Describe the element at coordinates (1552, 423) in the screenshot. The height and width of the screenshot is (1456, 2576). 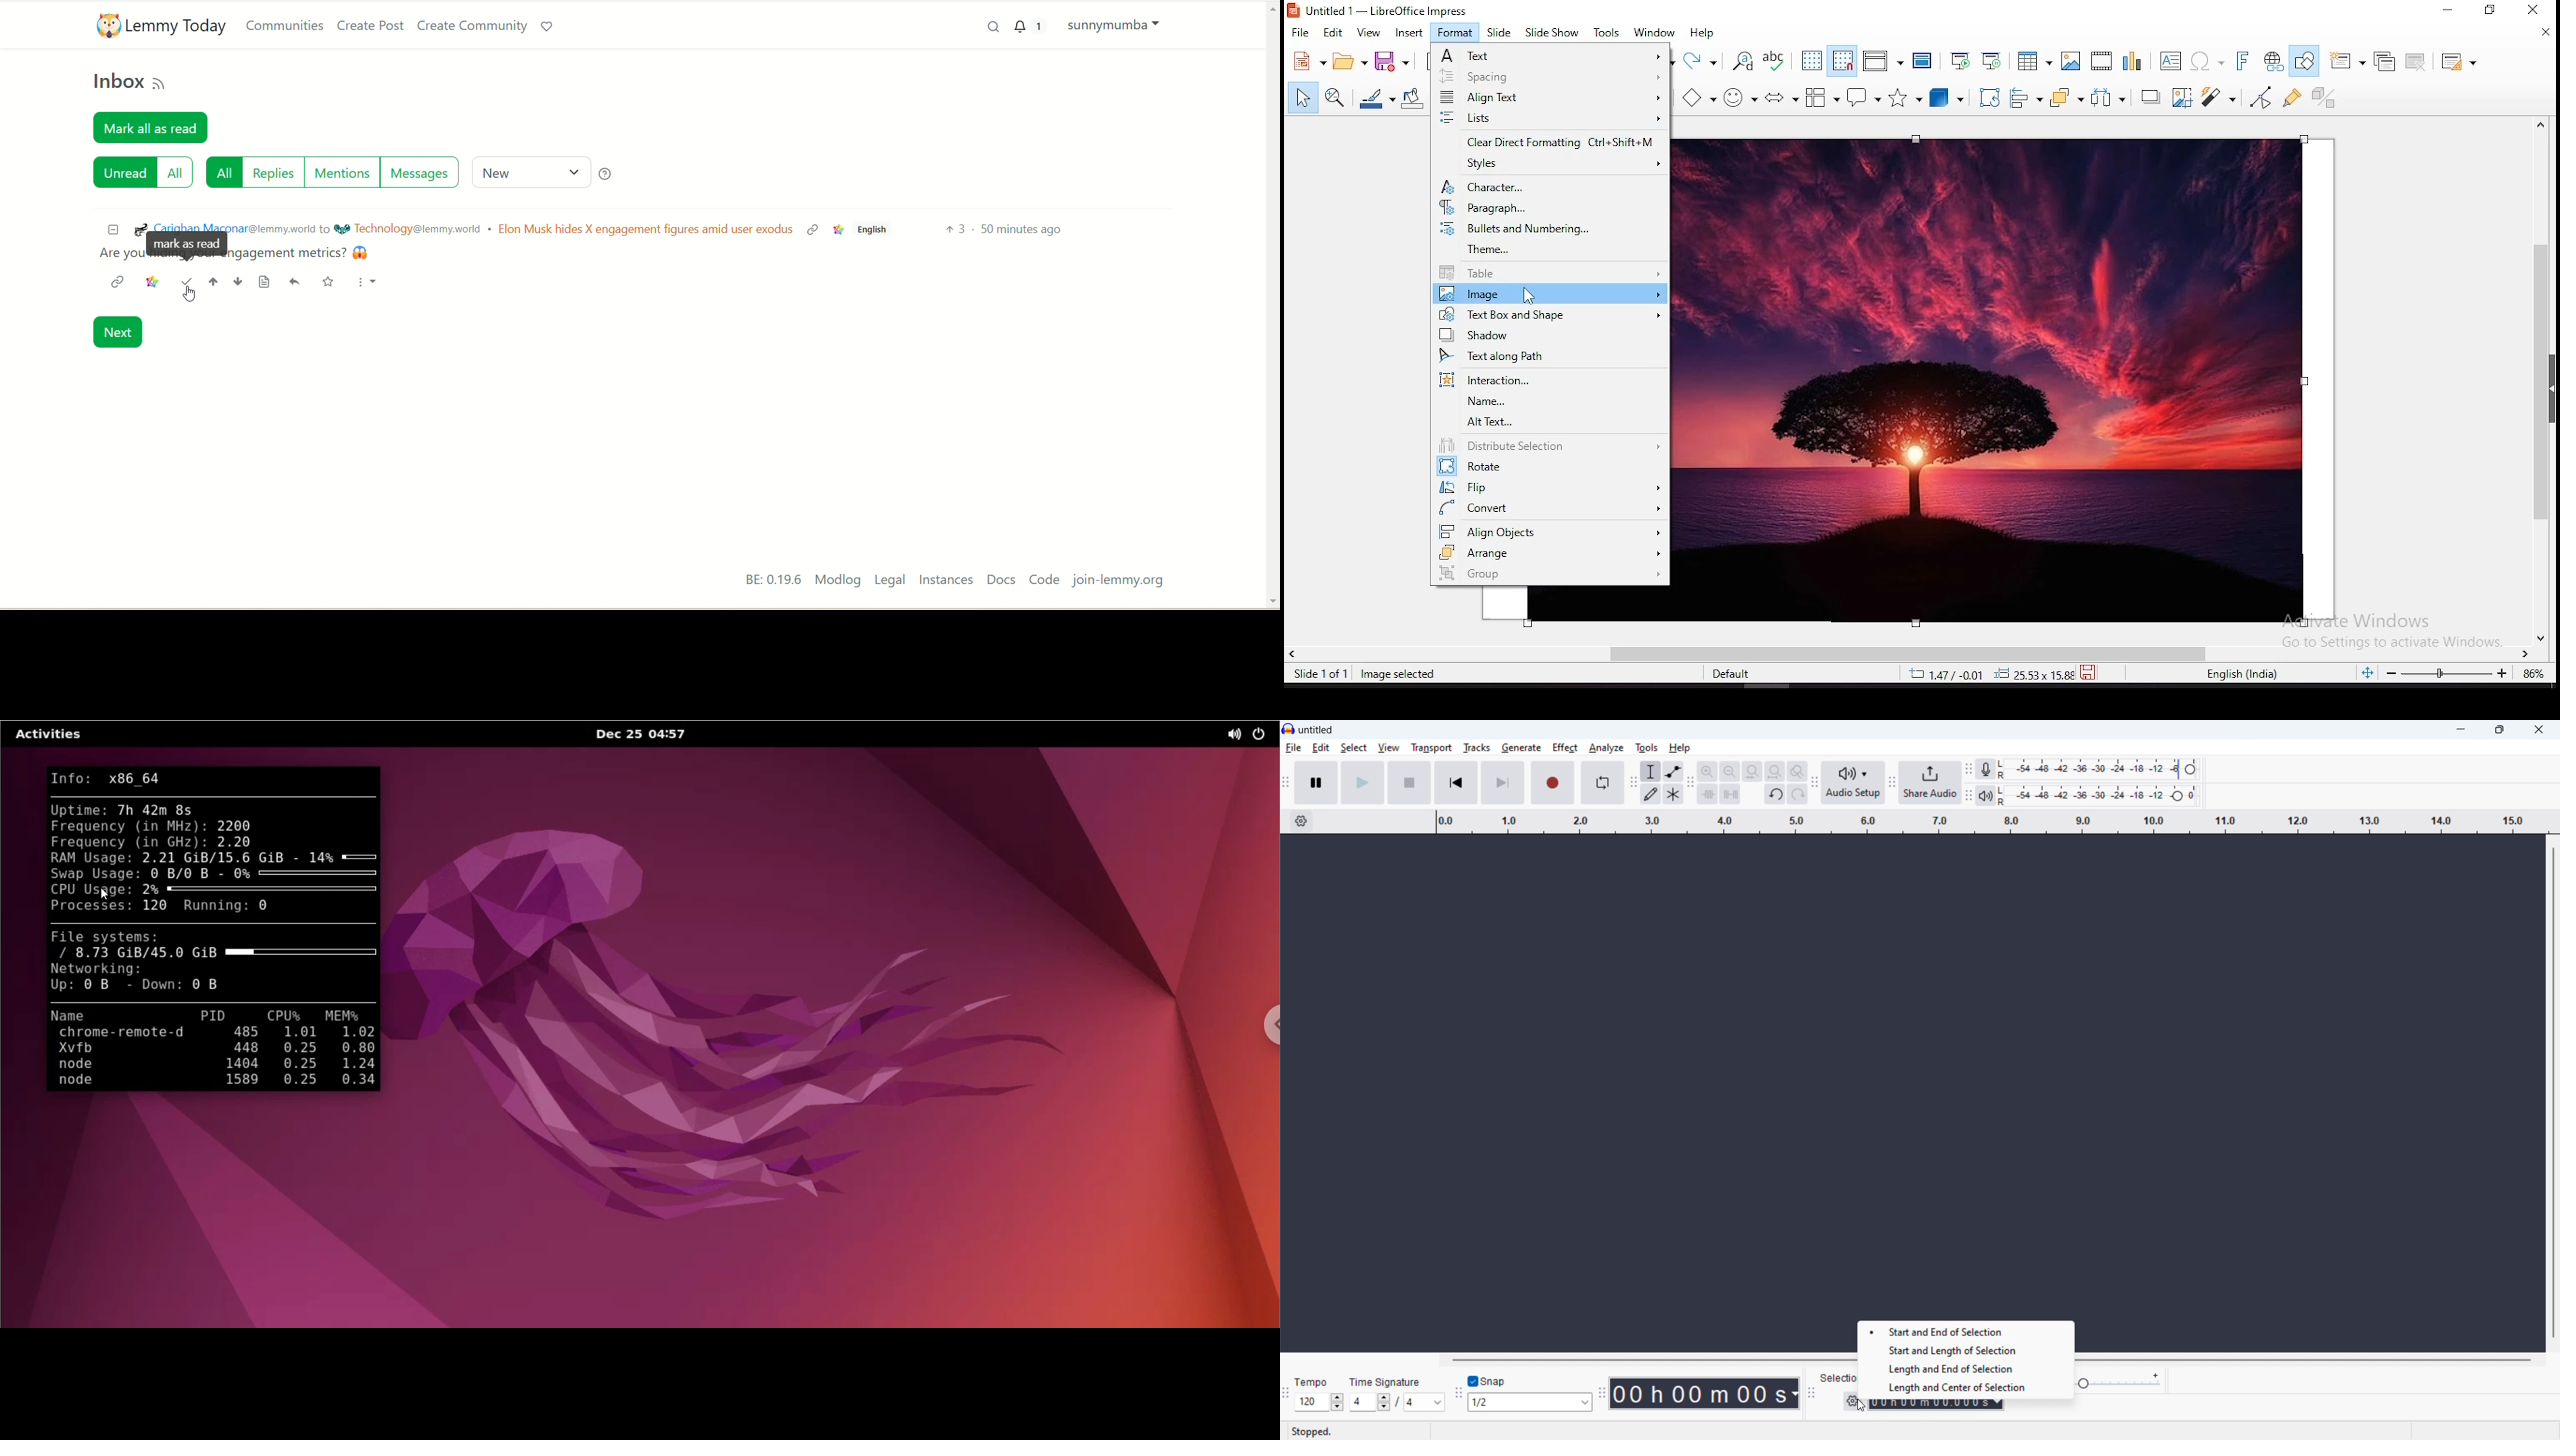
I see `alt text` at that location.